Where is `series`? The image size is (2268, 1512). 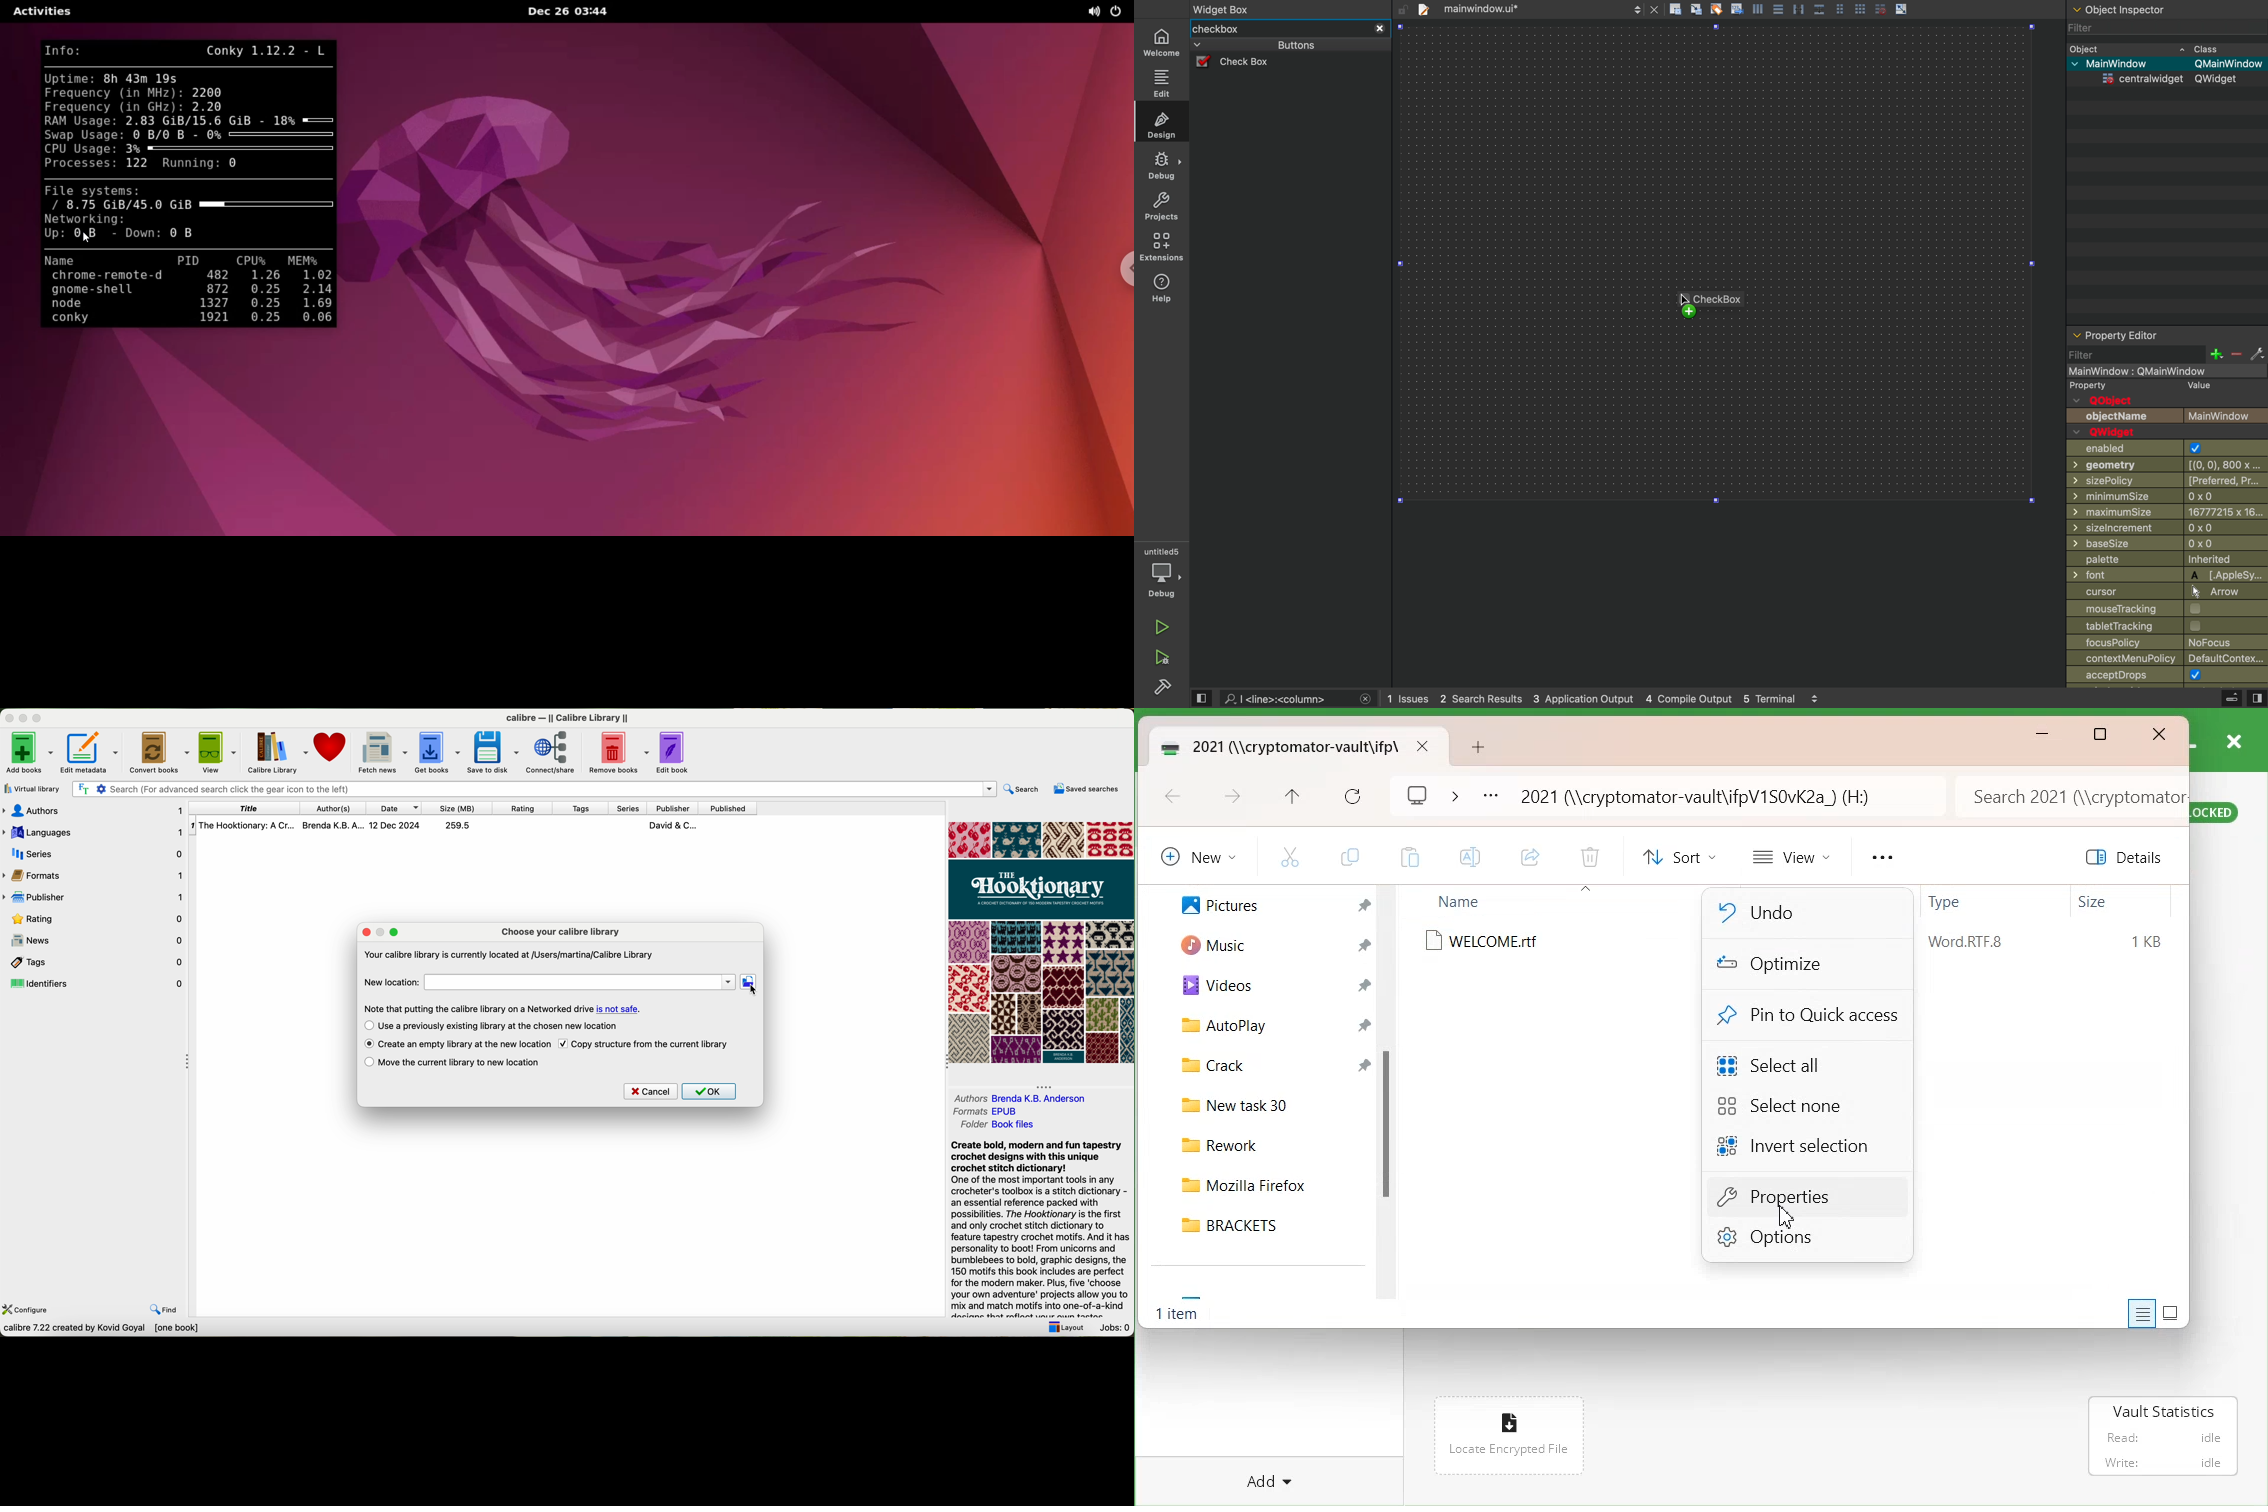
series is located at coordinates (626, 807).